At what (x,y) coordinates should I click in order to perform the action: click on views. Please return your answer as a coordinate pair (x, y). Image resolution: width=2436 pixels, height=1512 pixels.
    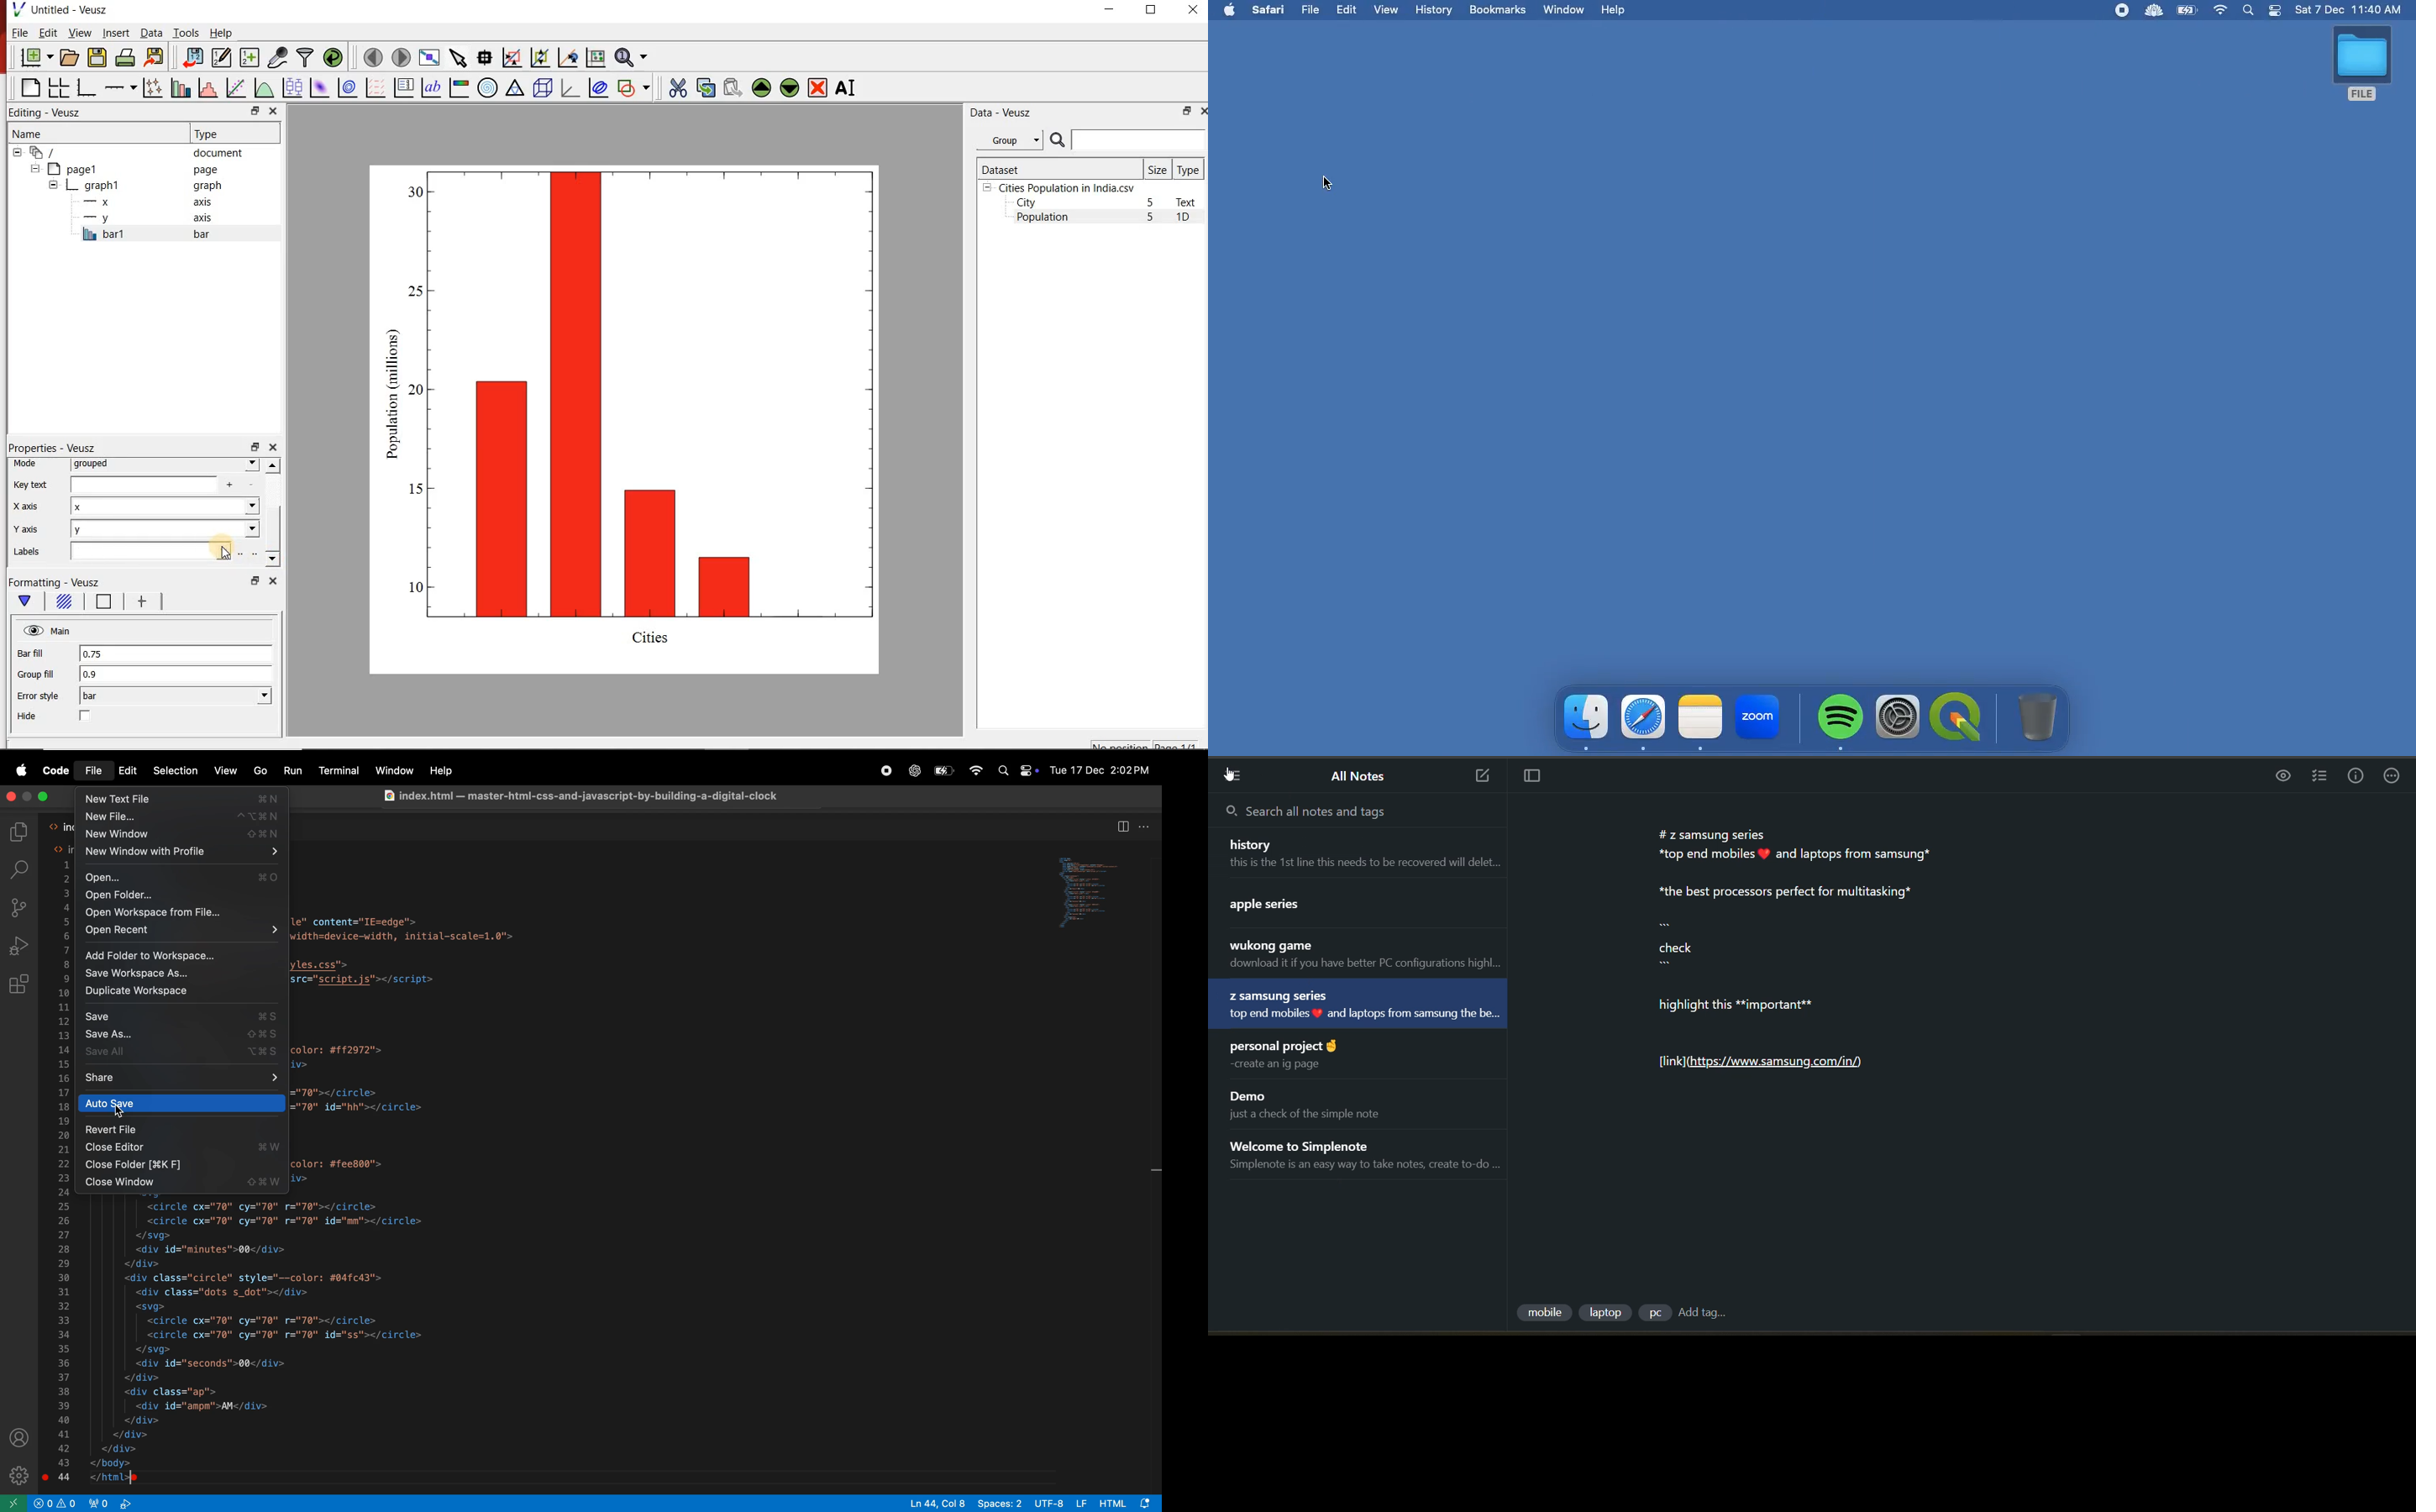
    Looking at the image, I should click on (225, 770).